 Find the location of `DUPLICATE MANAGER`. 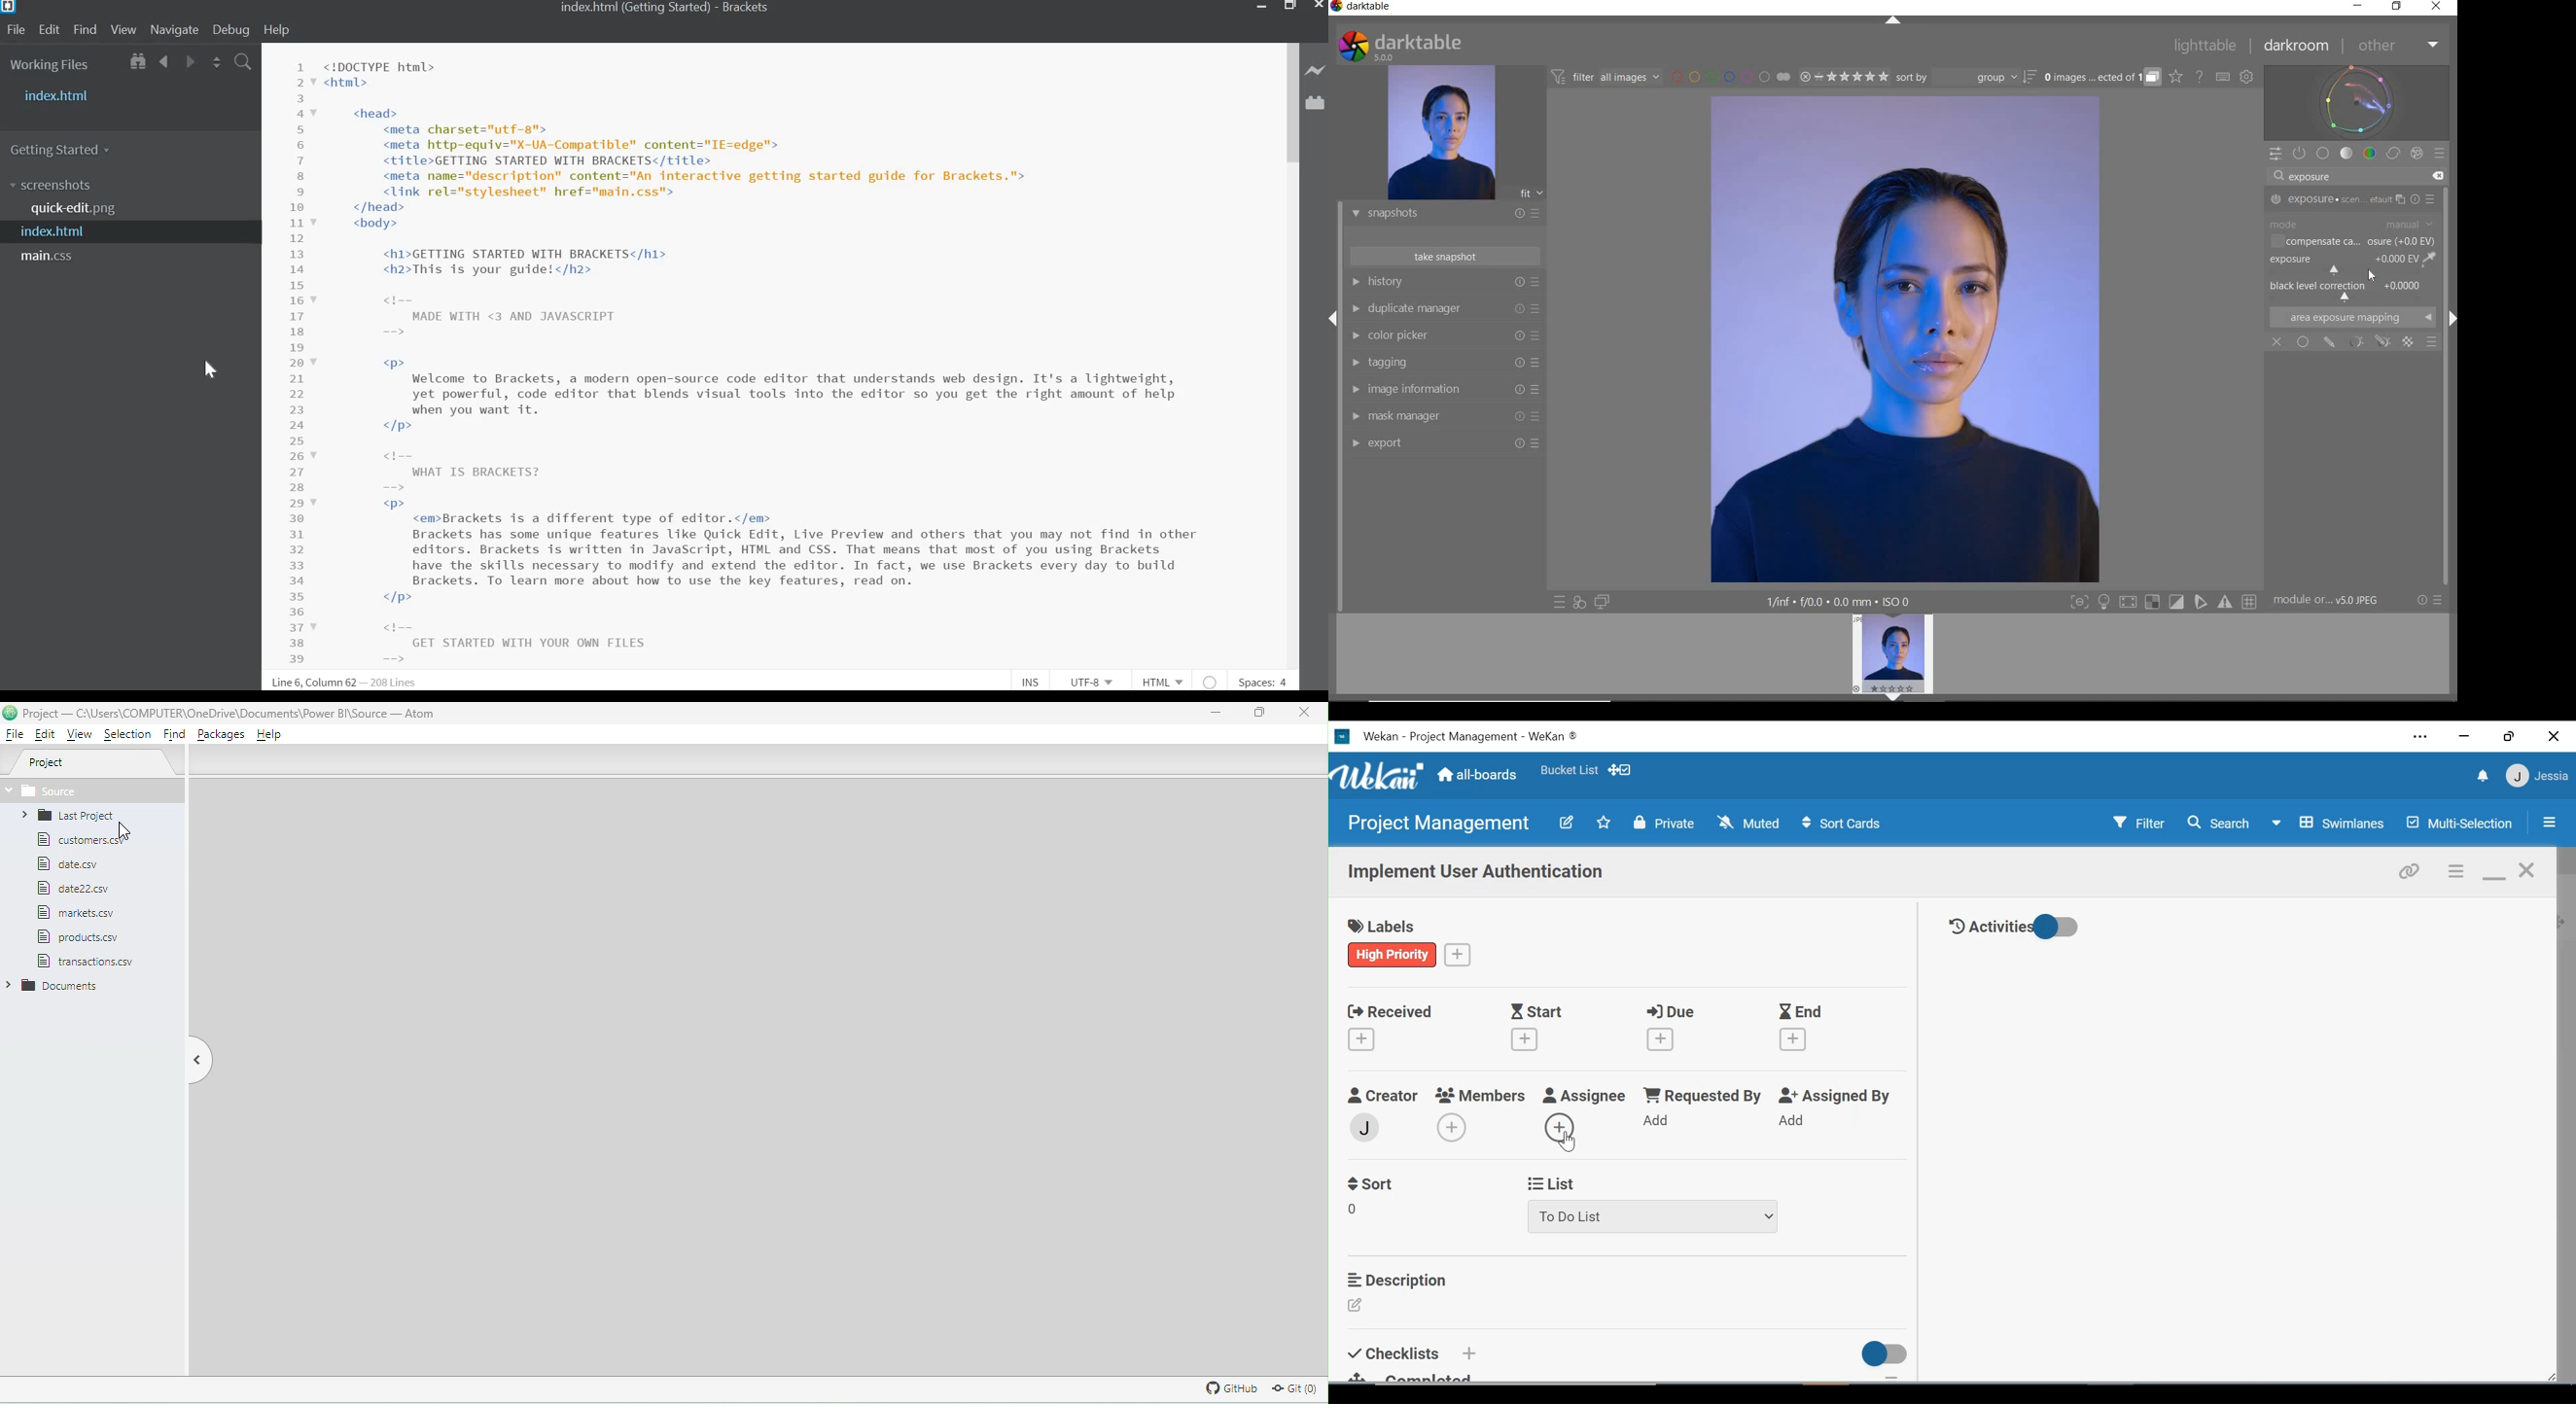

DUPLICATE MANAGER is located at coordinates (1444, 309).